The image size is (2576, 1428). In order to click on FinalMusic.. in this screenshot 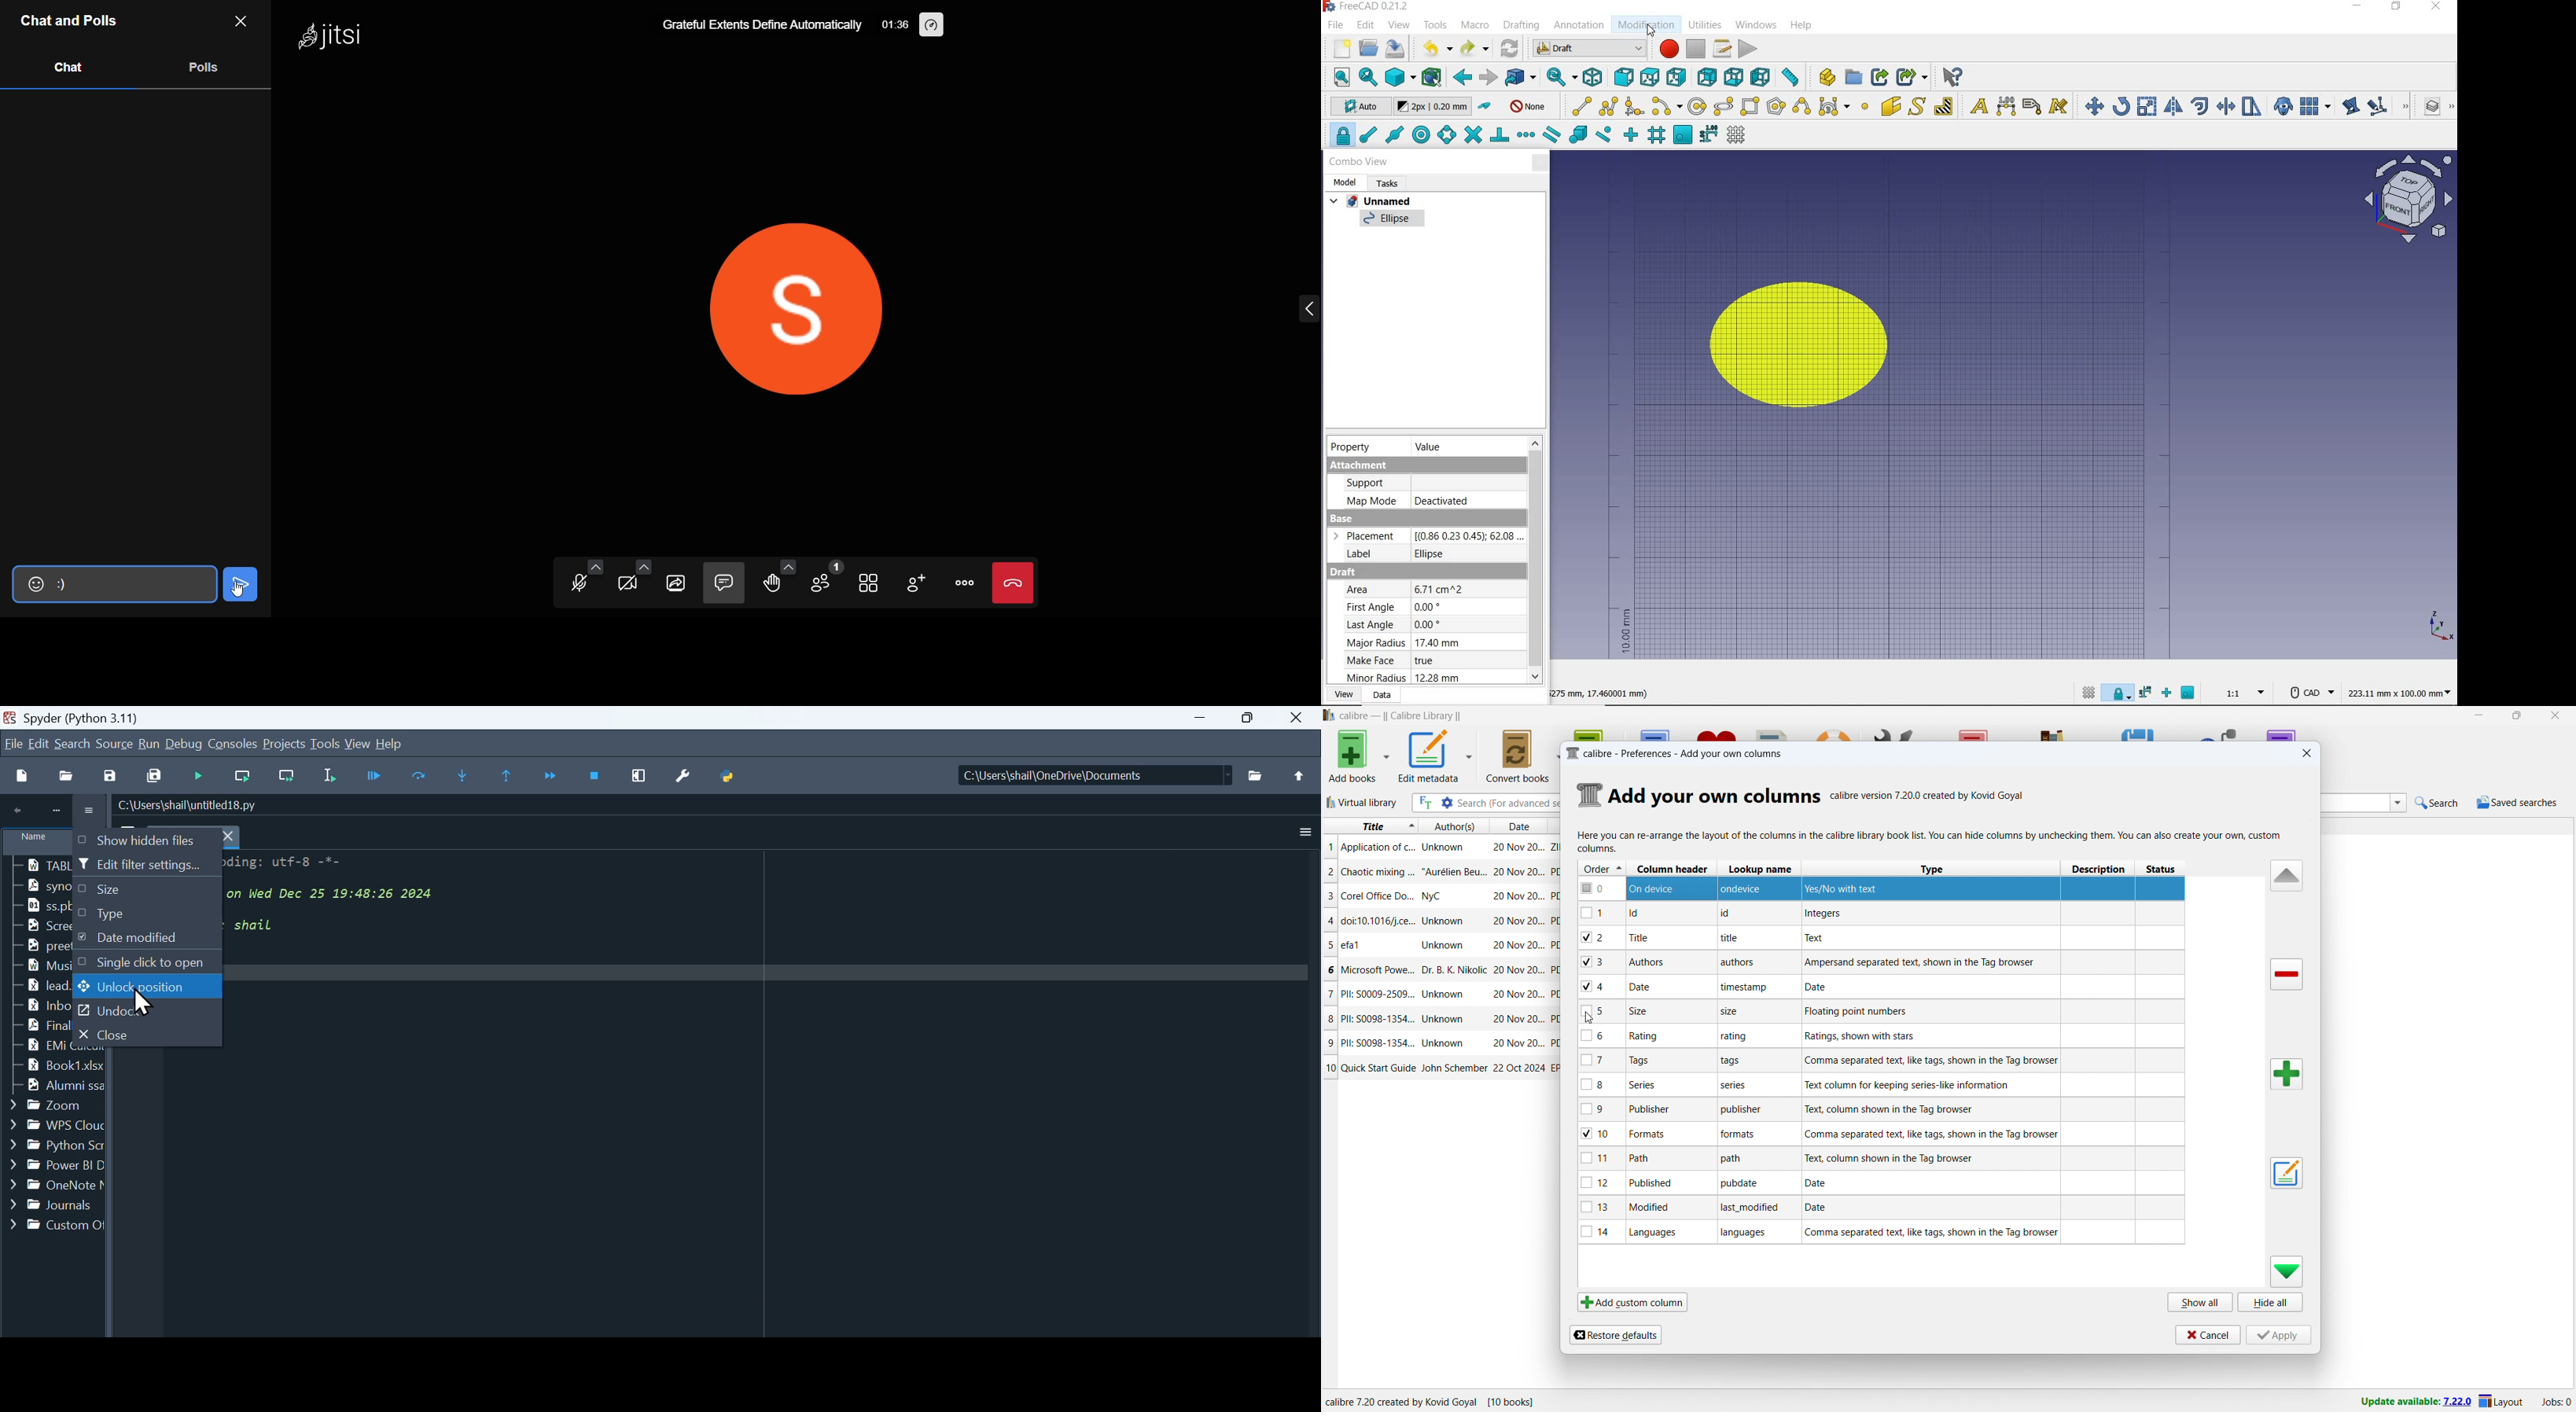, I will do `click(34, 1025)`.